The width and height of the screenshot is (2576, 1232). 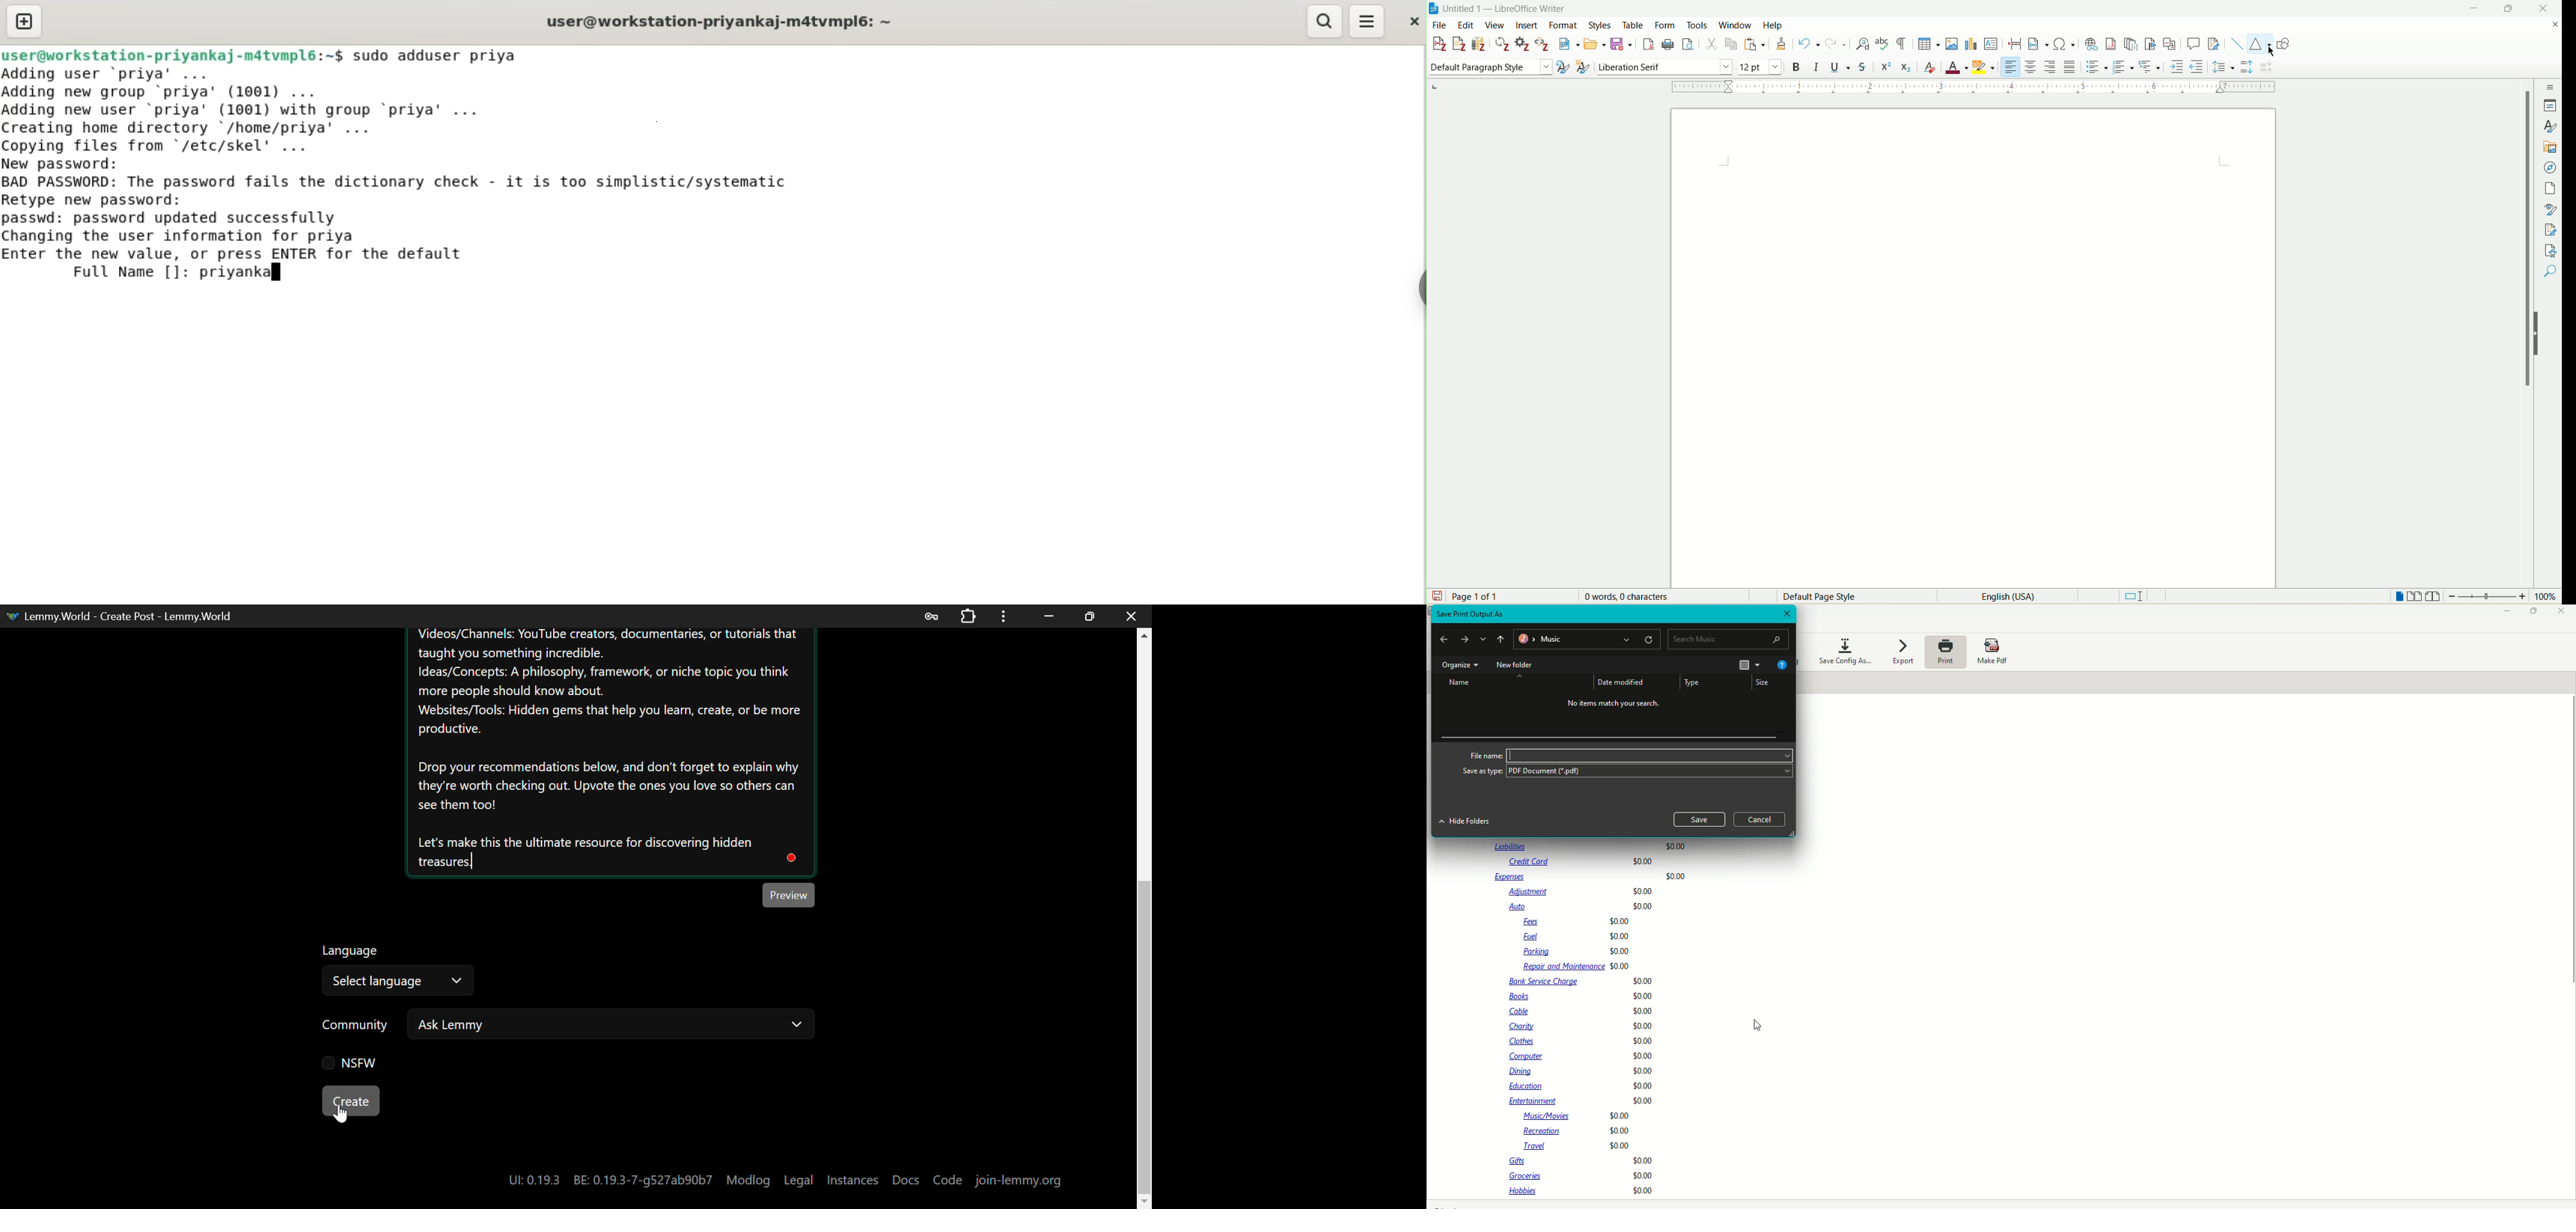 What do you see at coordinates (2548, 596) in the screenshot?
I see `zoom percent` at bounding box center [2548, 596].